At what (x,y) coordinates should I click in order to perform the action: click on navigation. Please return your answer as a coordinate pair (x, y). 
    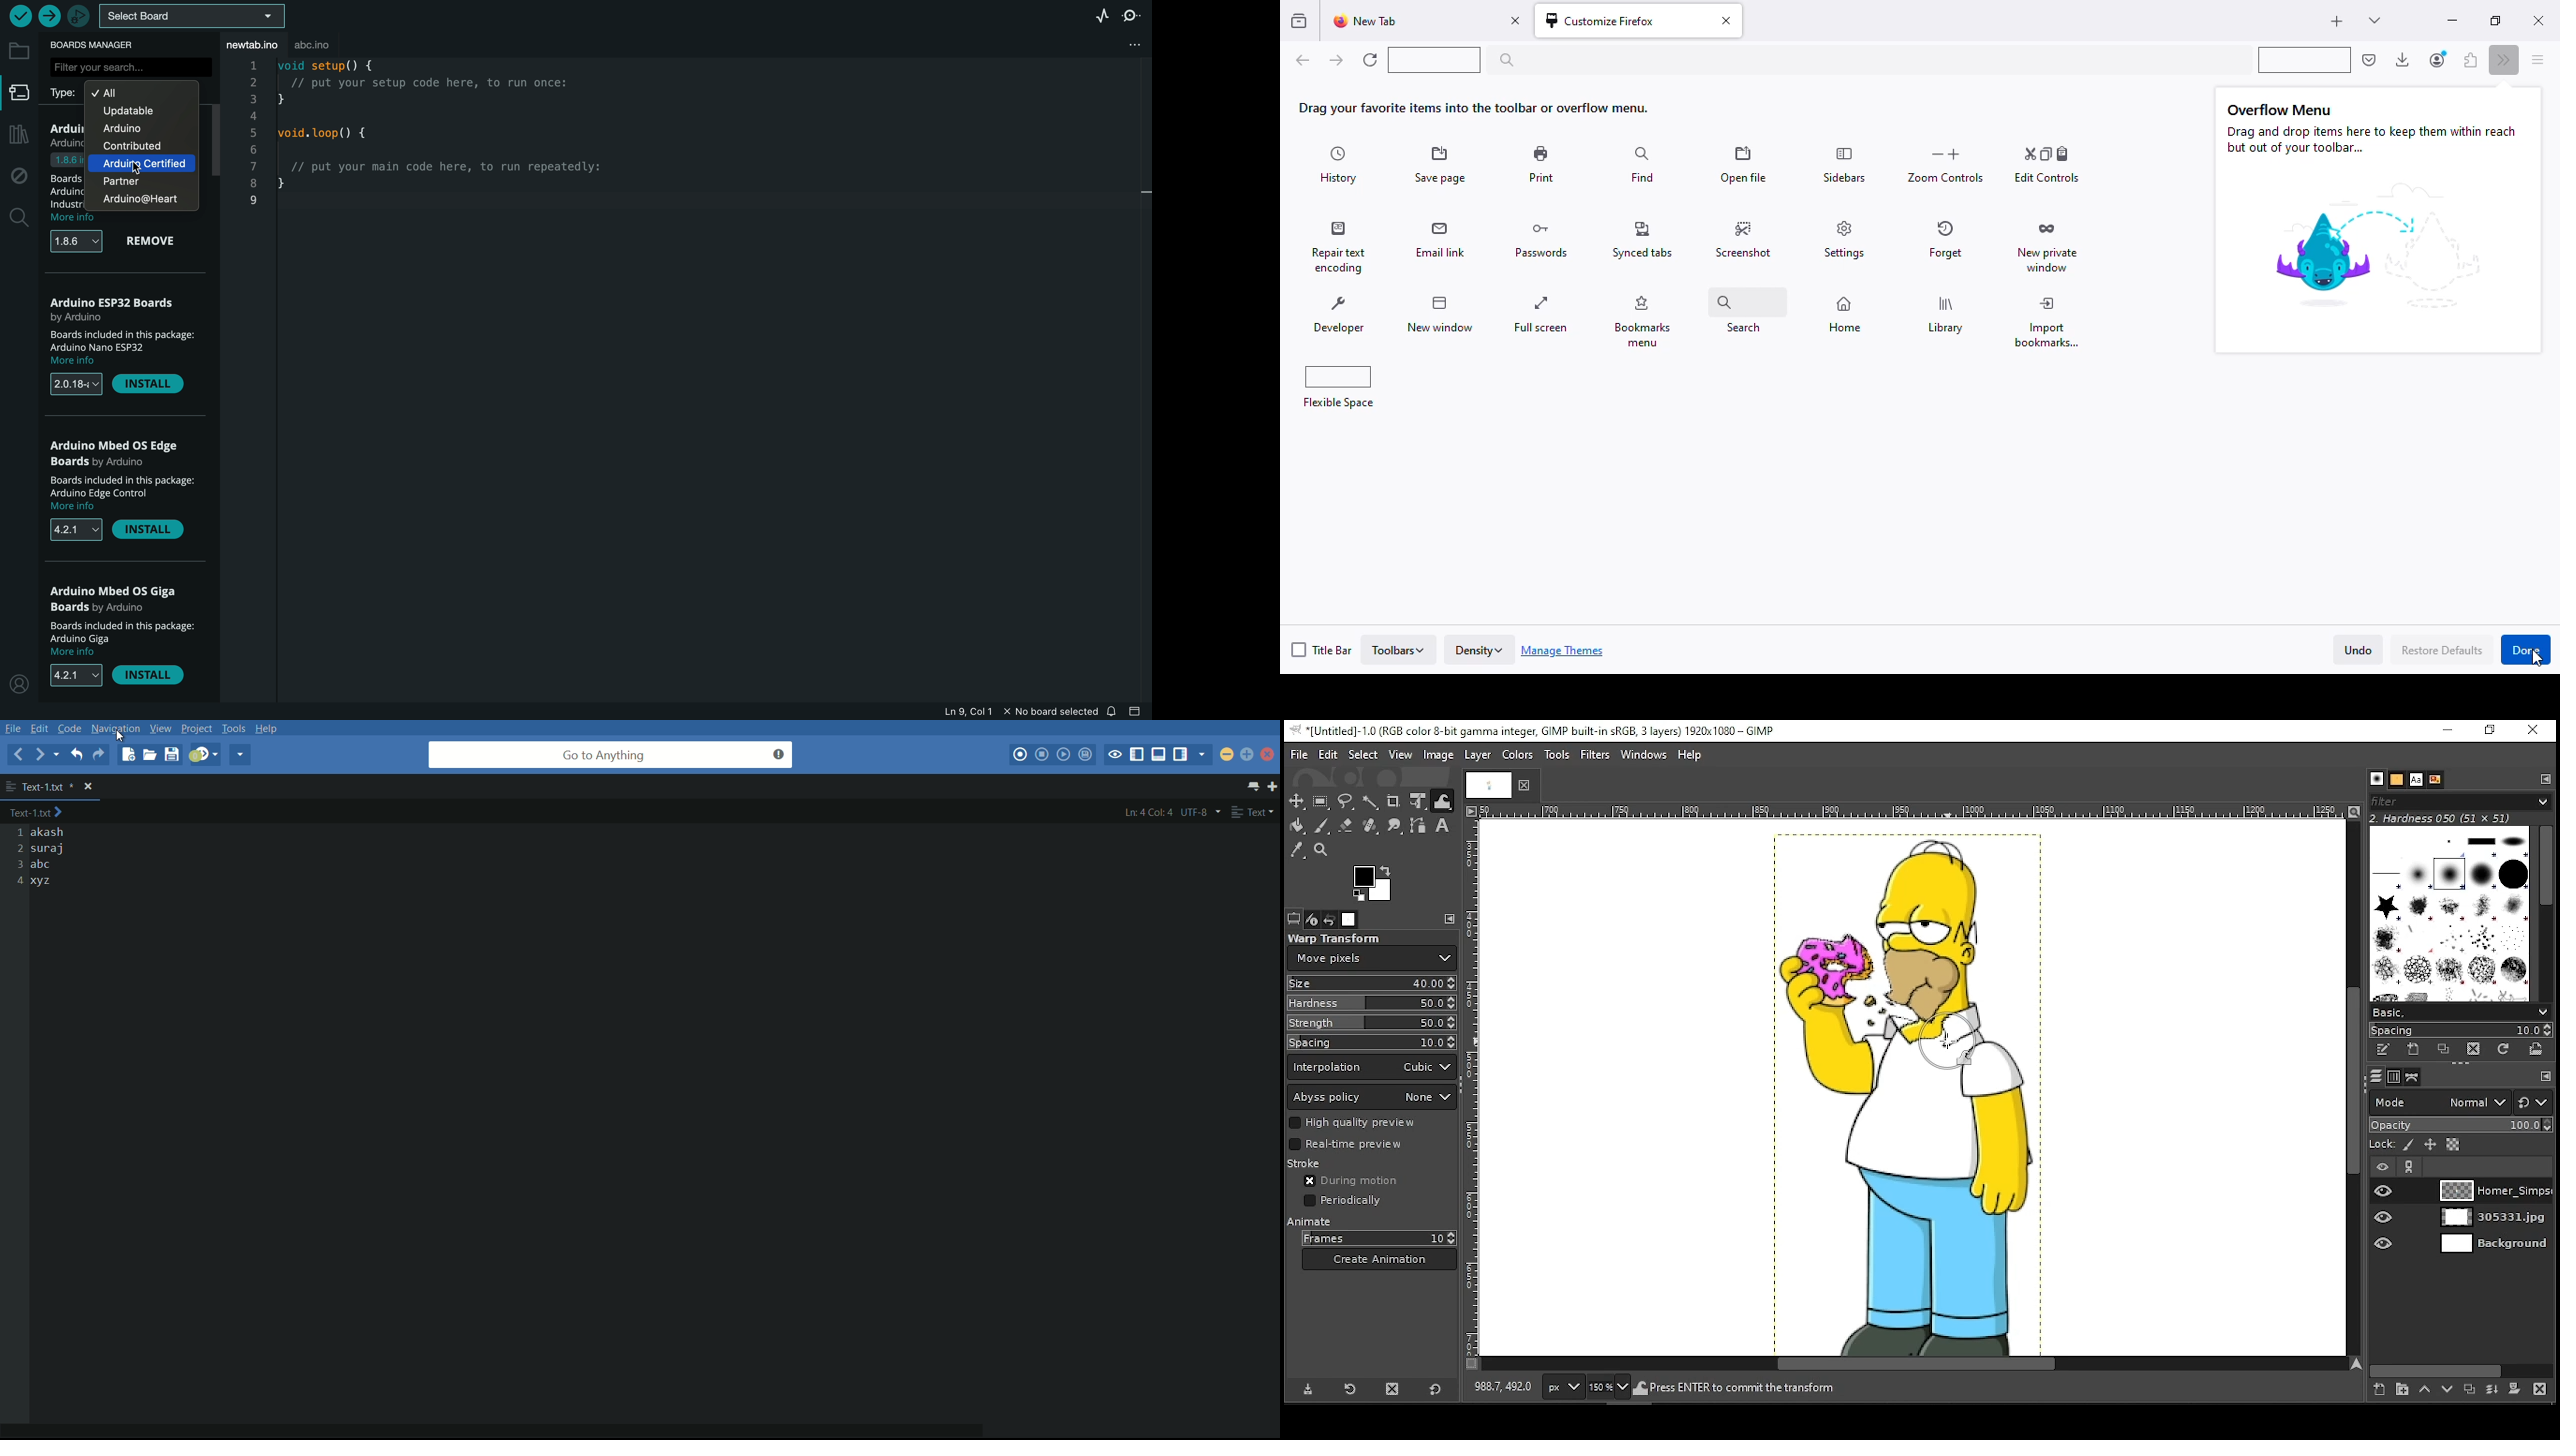
    Looking at the image, I should click on (115, 728).